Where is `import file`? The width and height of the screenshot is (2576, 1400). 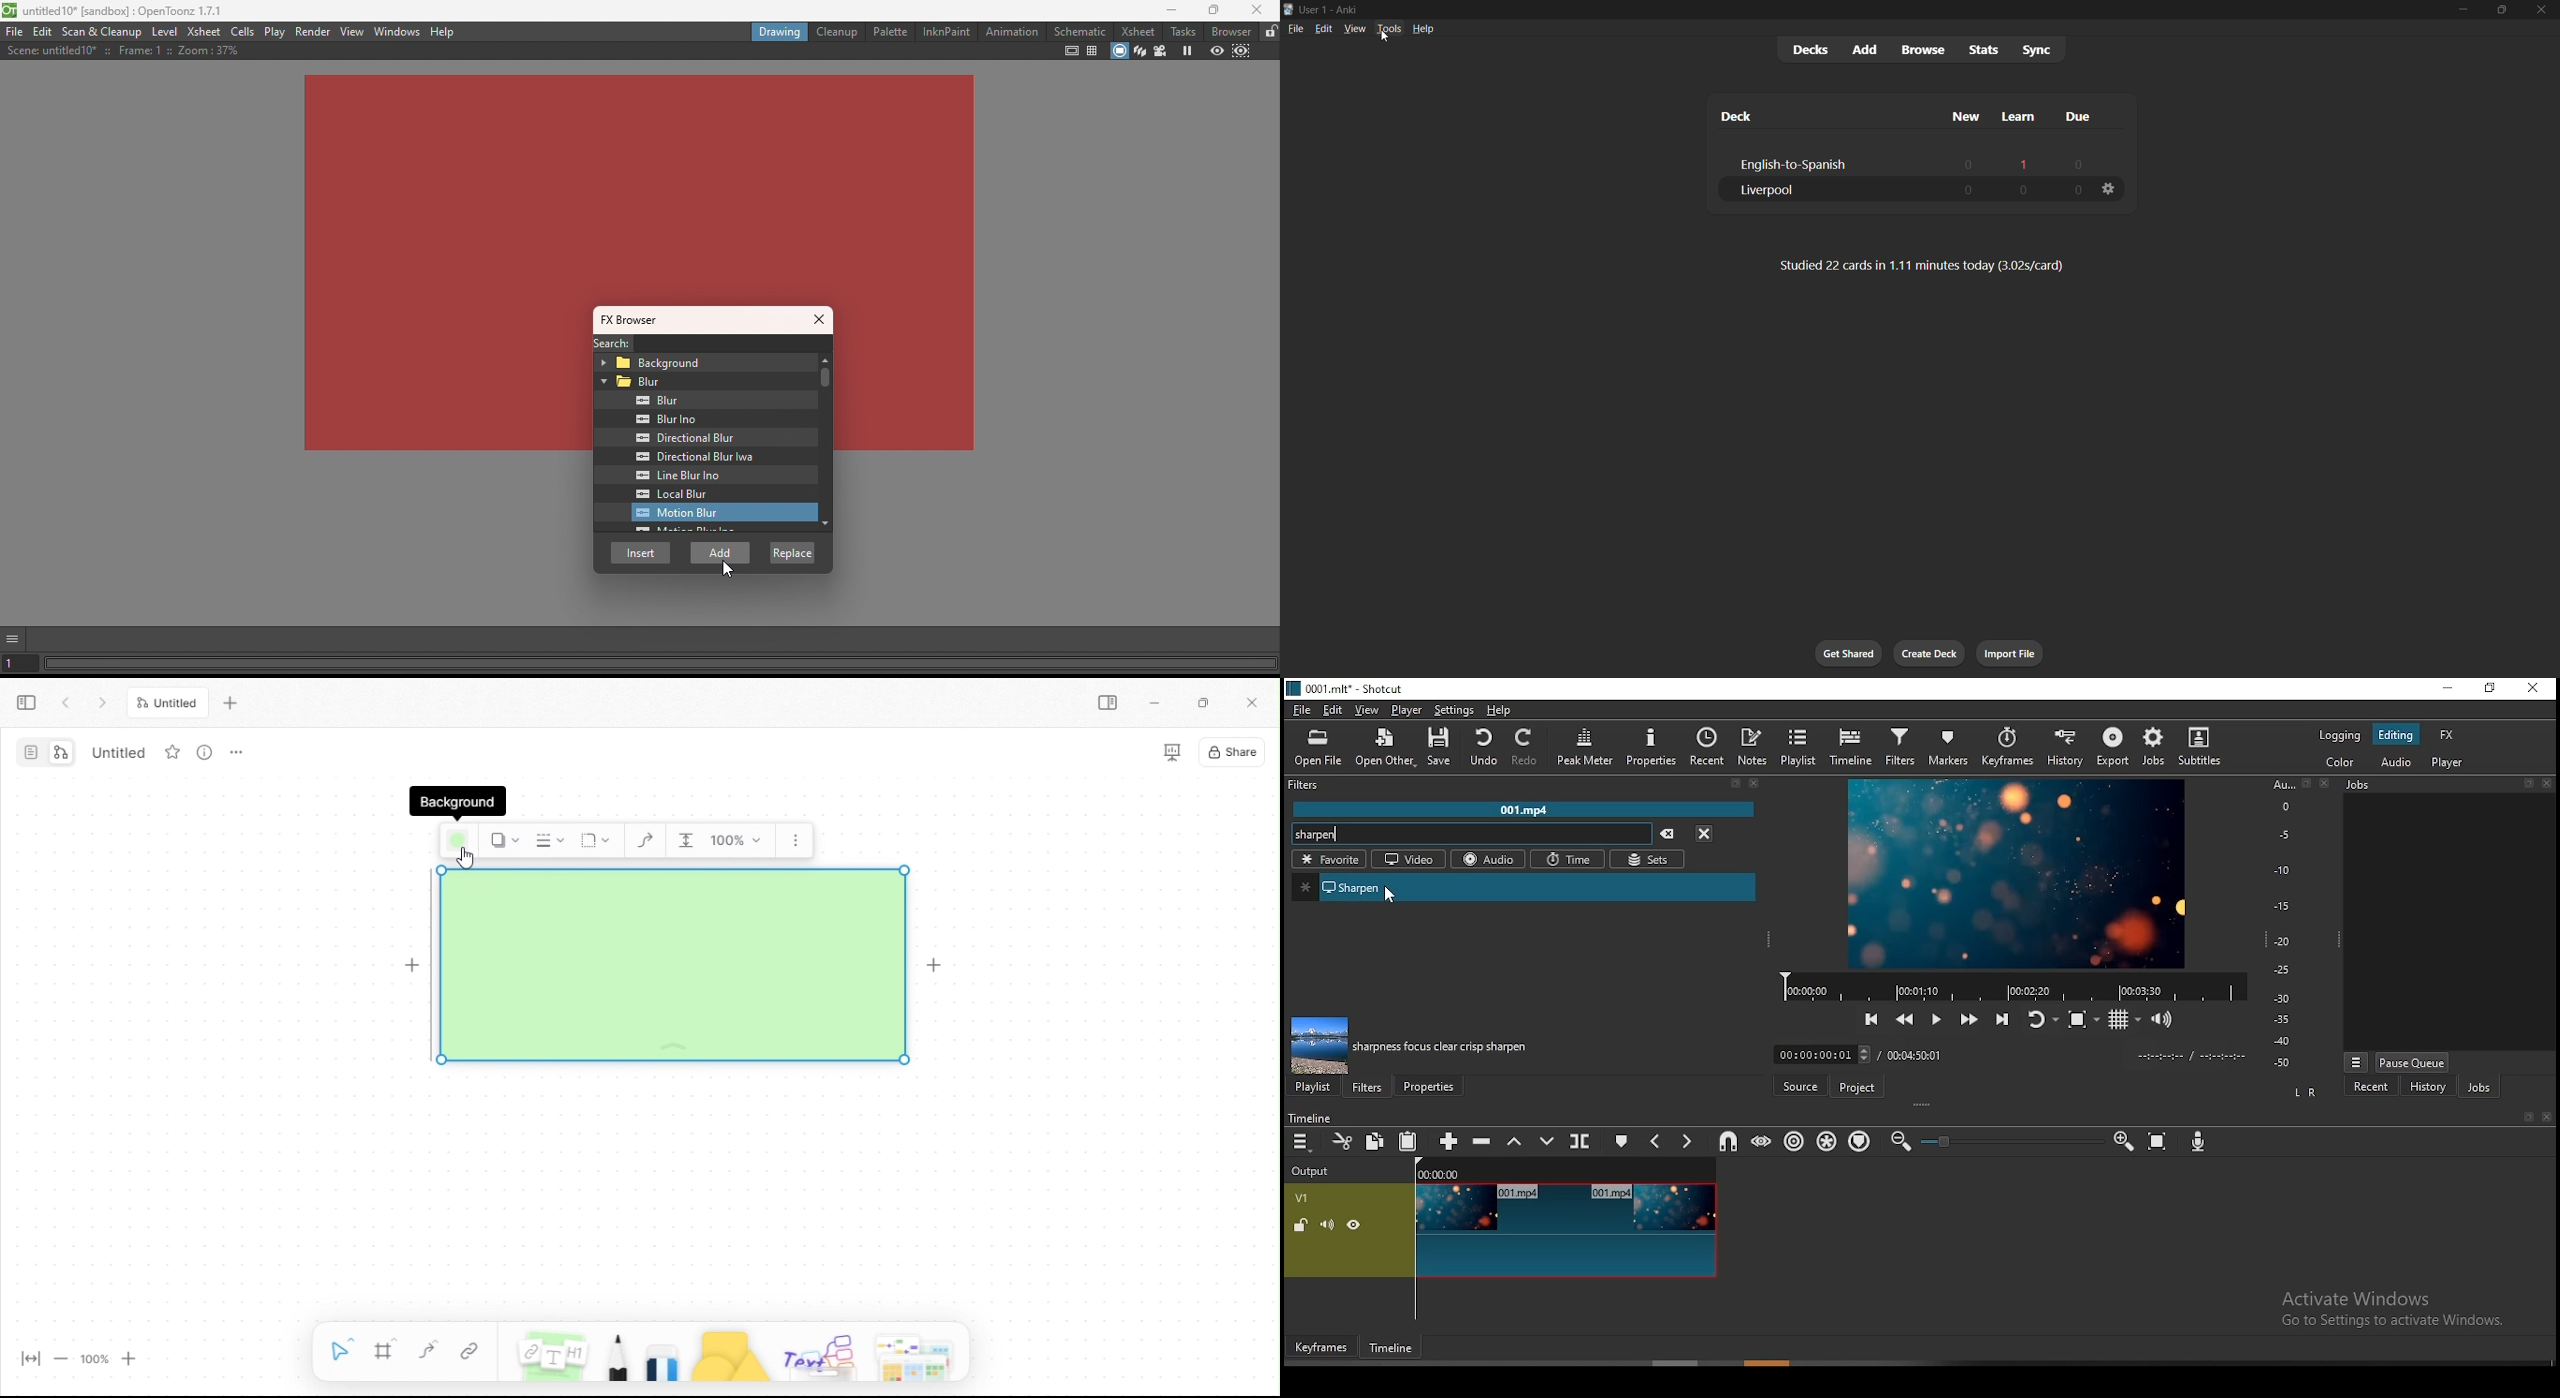 import file is located at coordinates (2010, 654).